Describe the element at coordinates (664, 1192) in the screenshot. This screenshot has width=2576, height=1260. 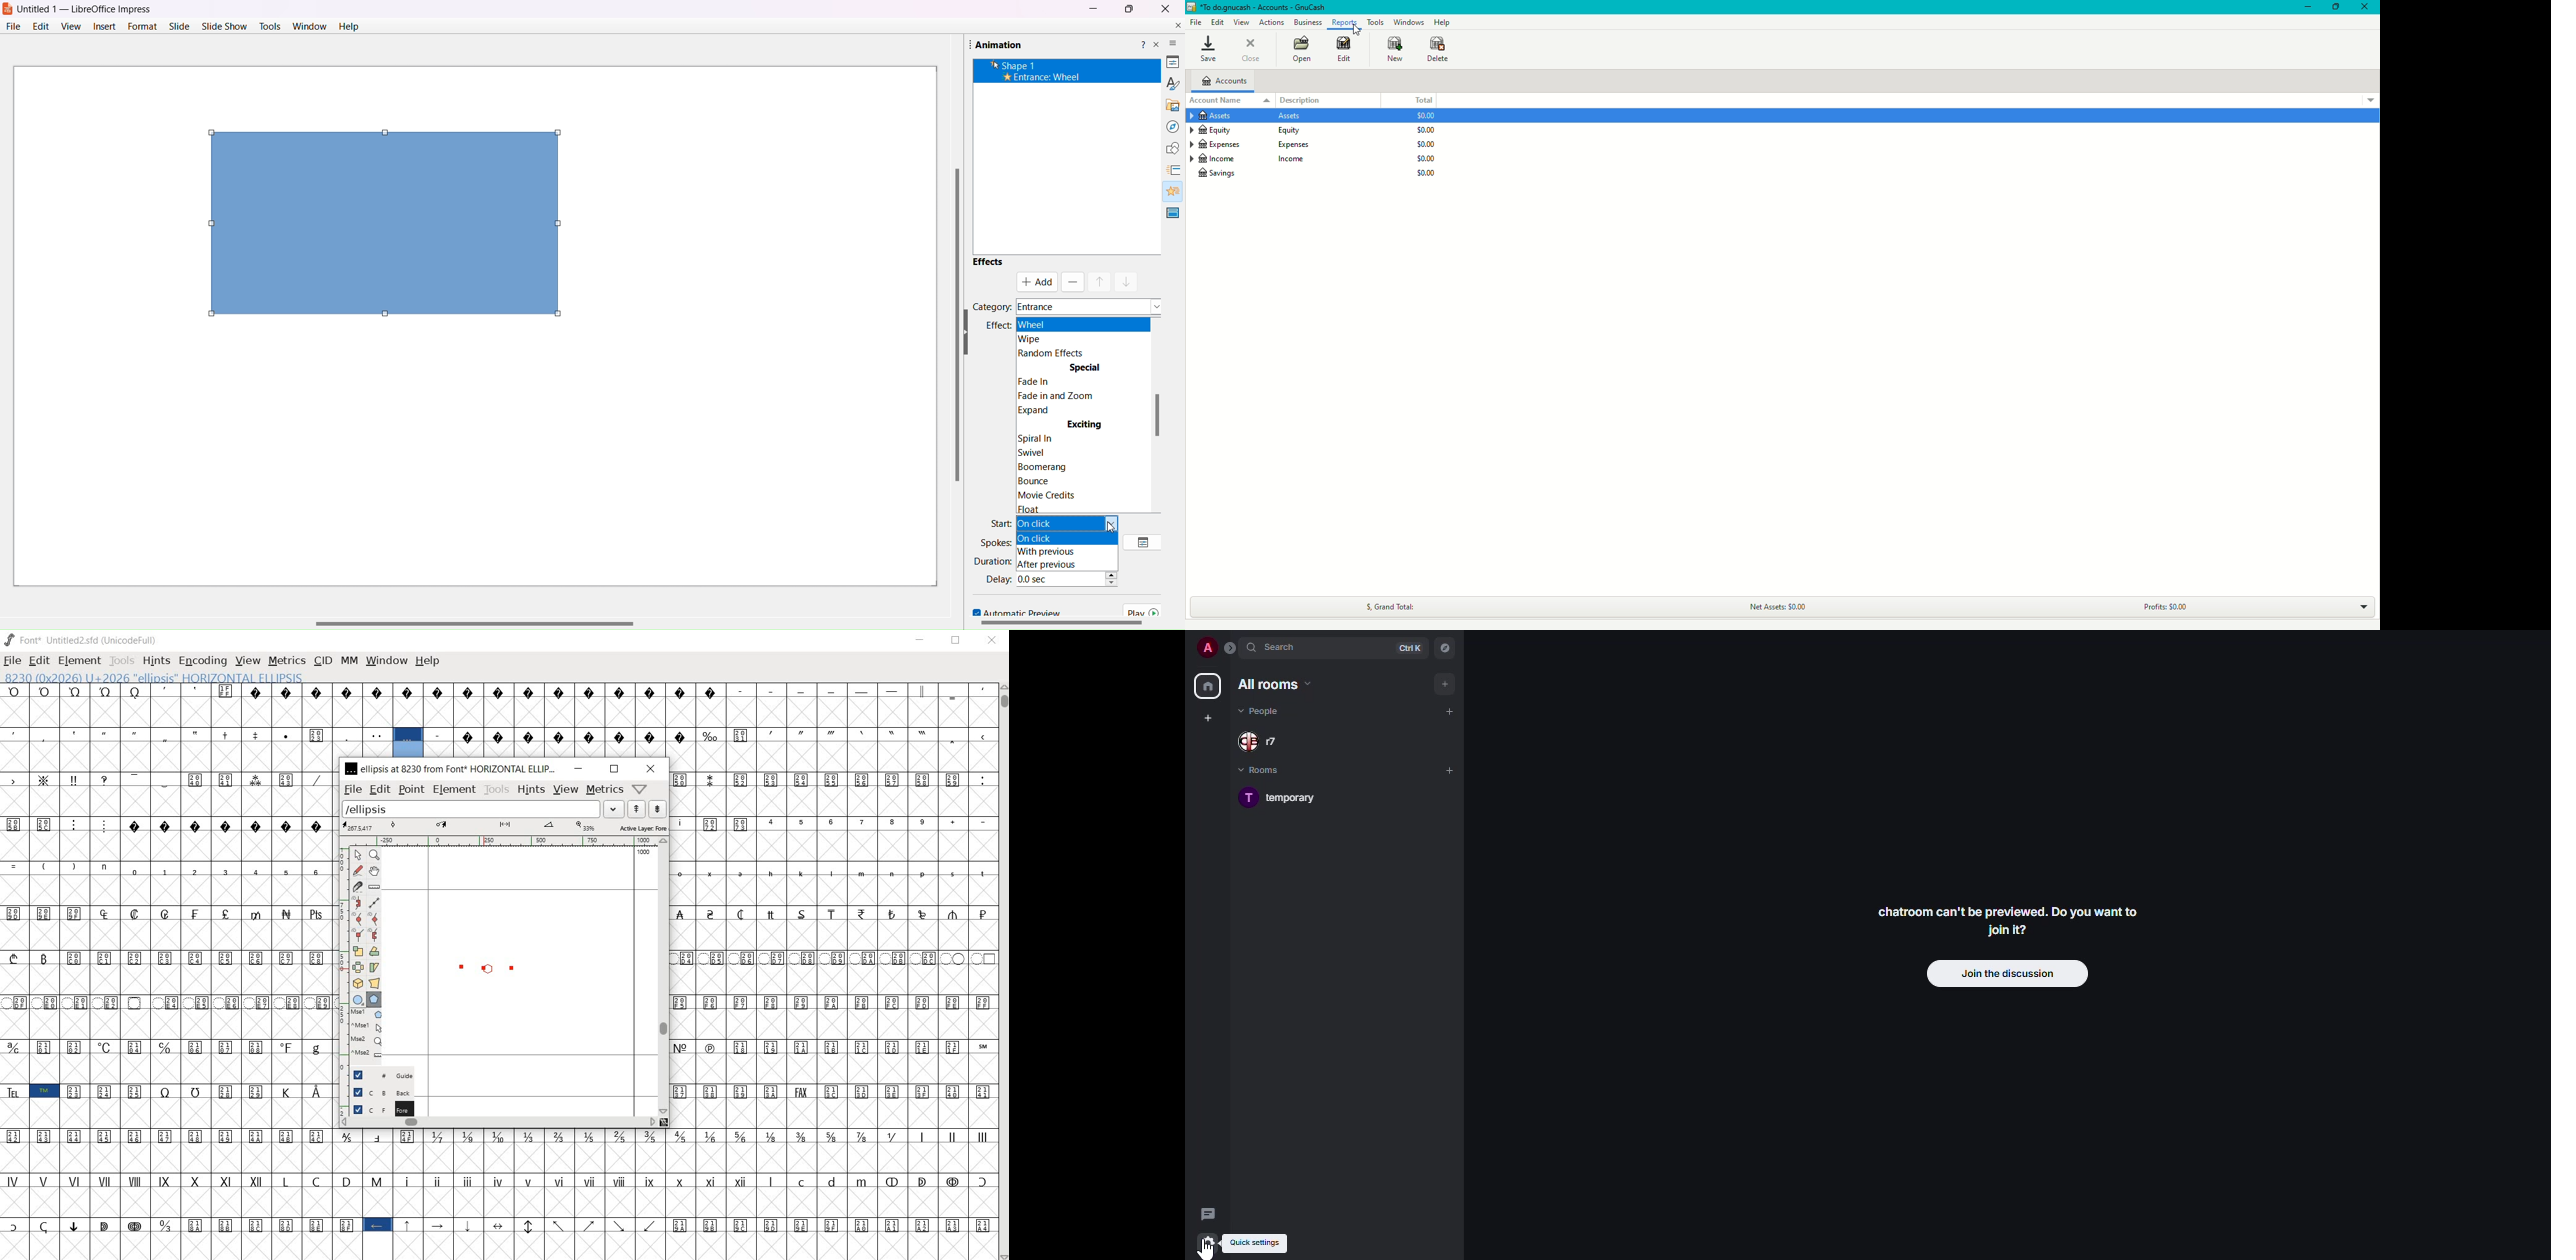
I see `glyph characters` at that location.